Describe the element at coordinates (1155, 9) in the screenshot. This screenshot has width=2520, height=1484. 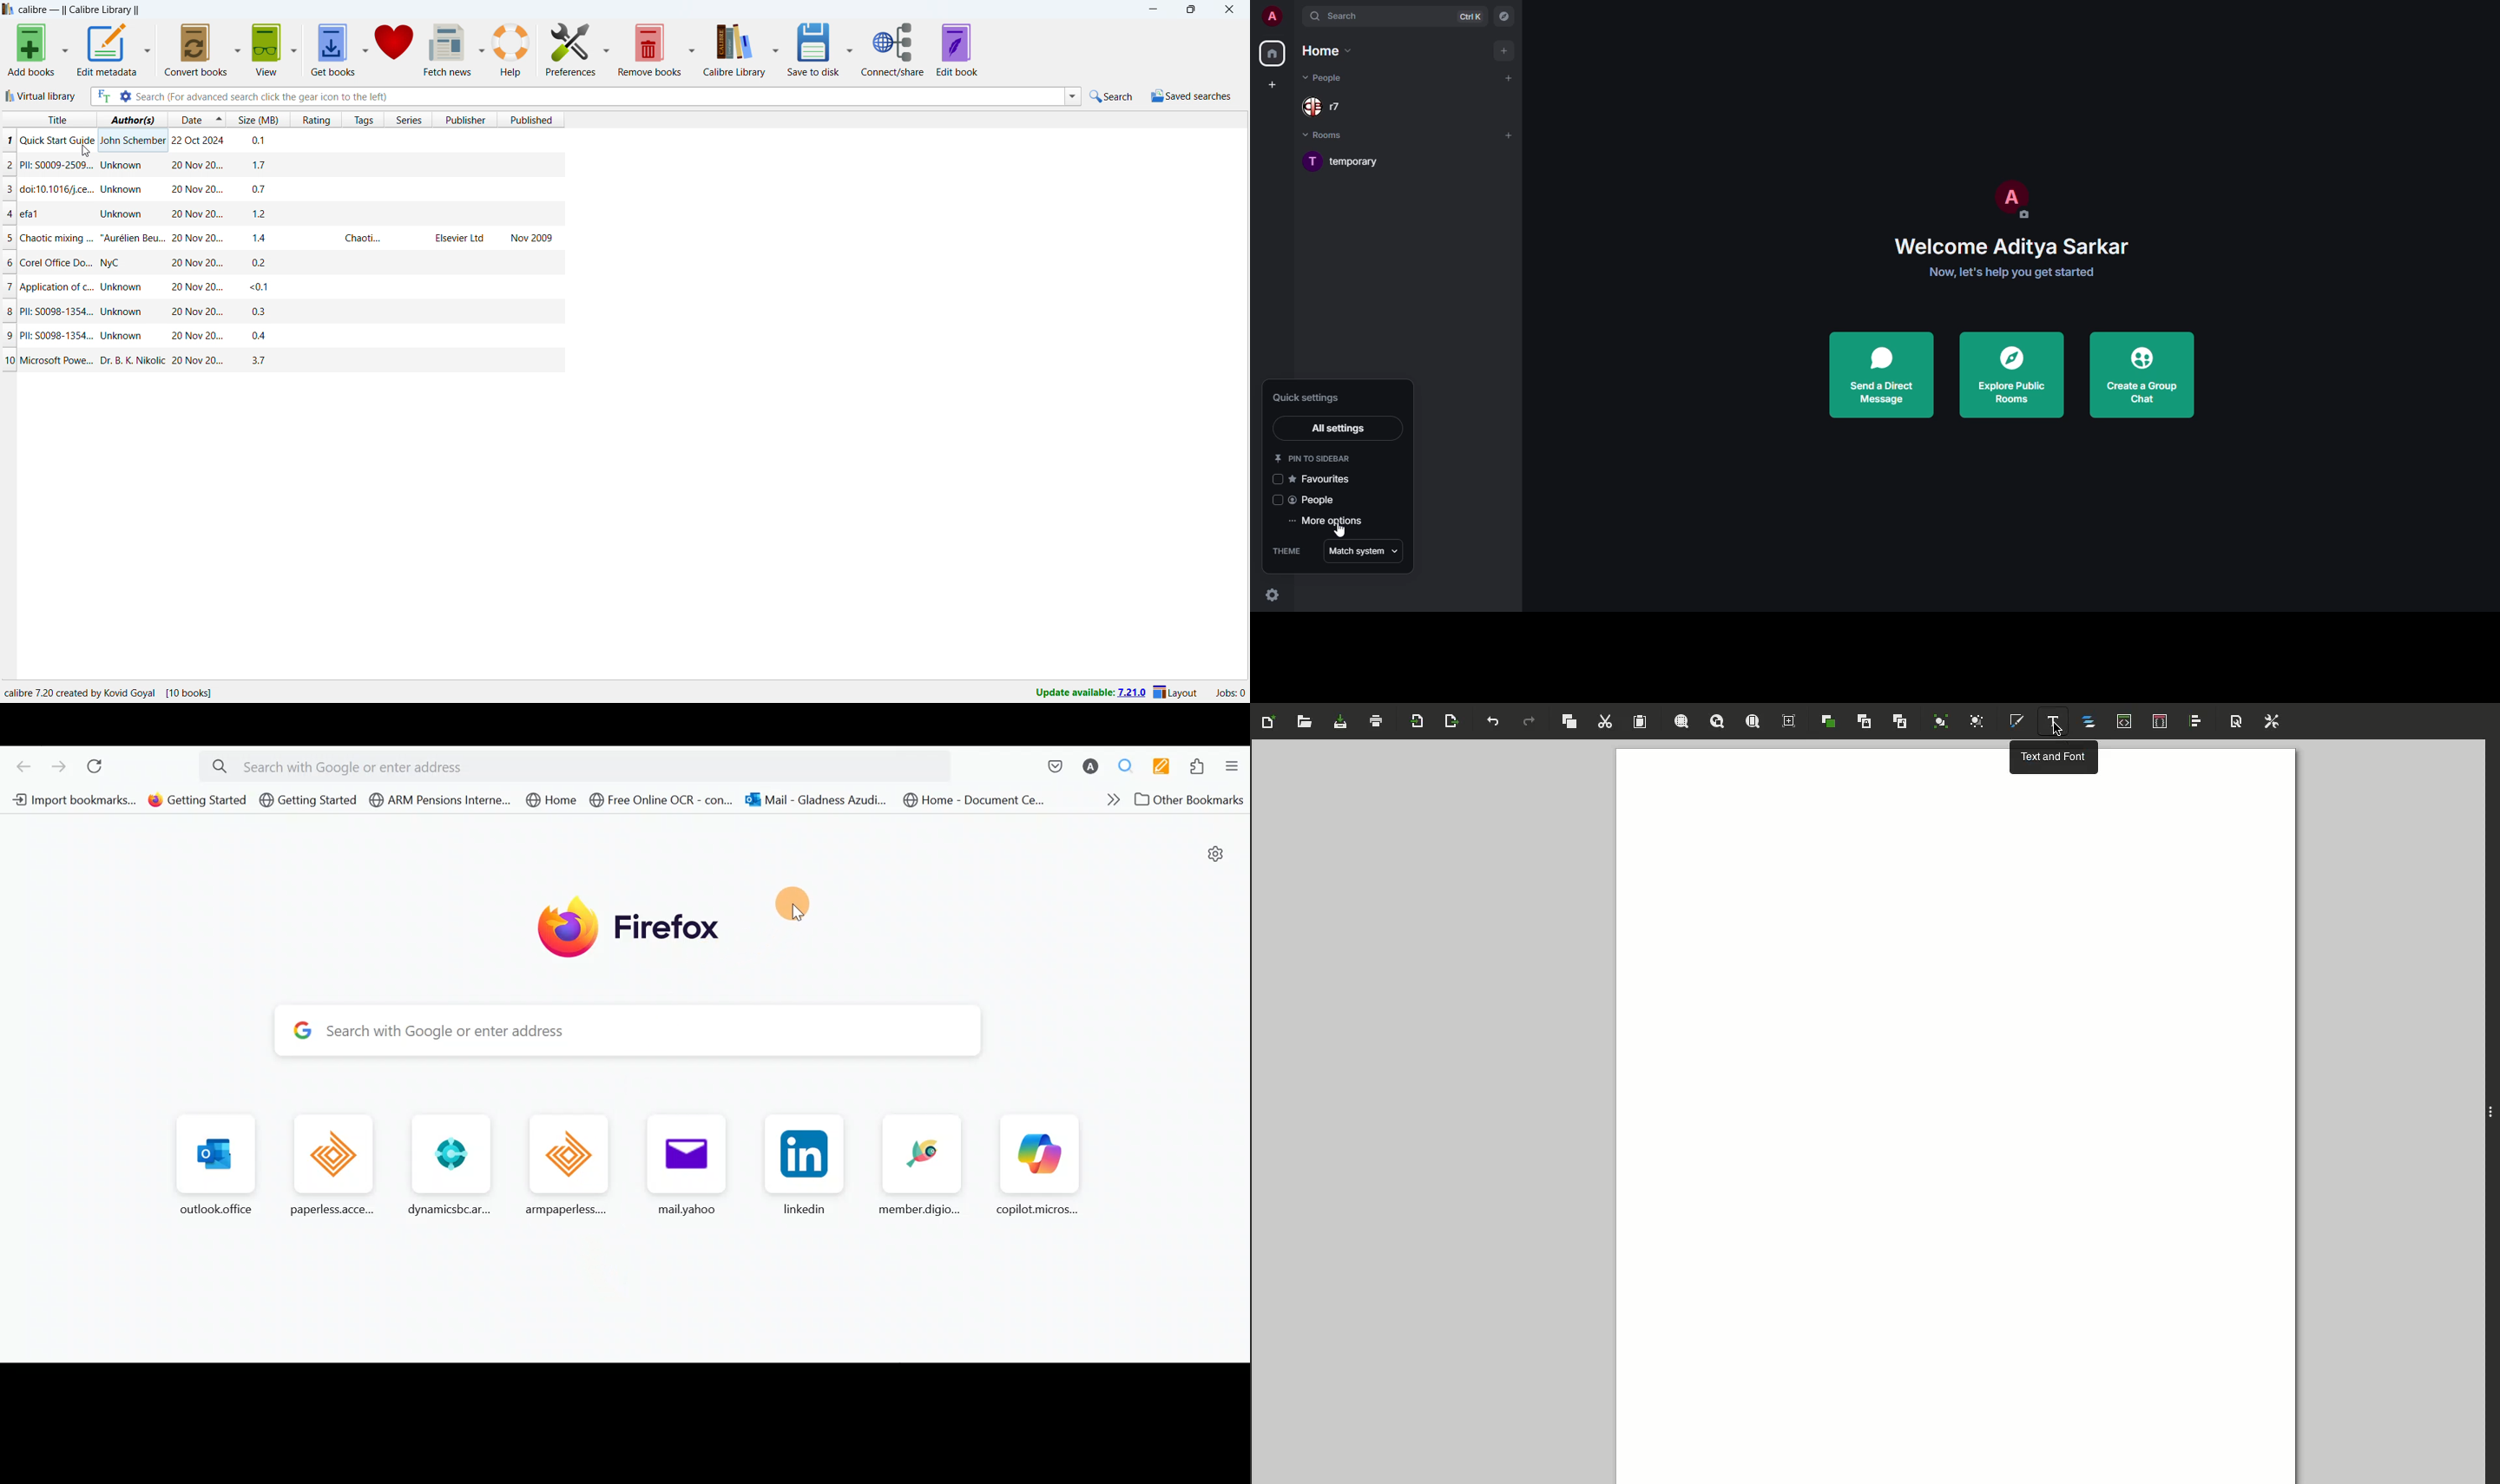
I see `minimize` at that location.